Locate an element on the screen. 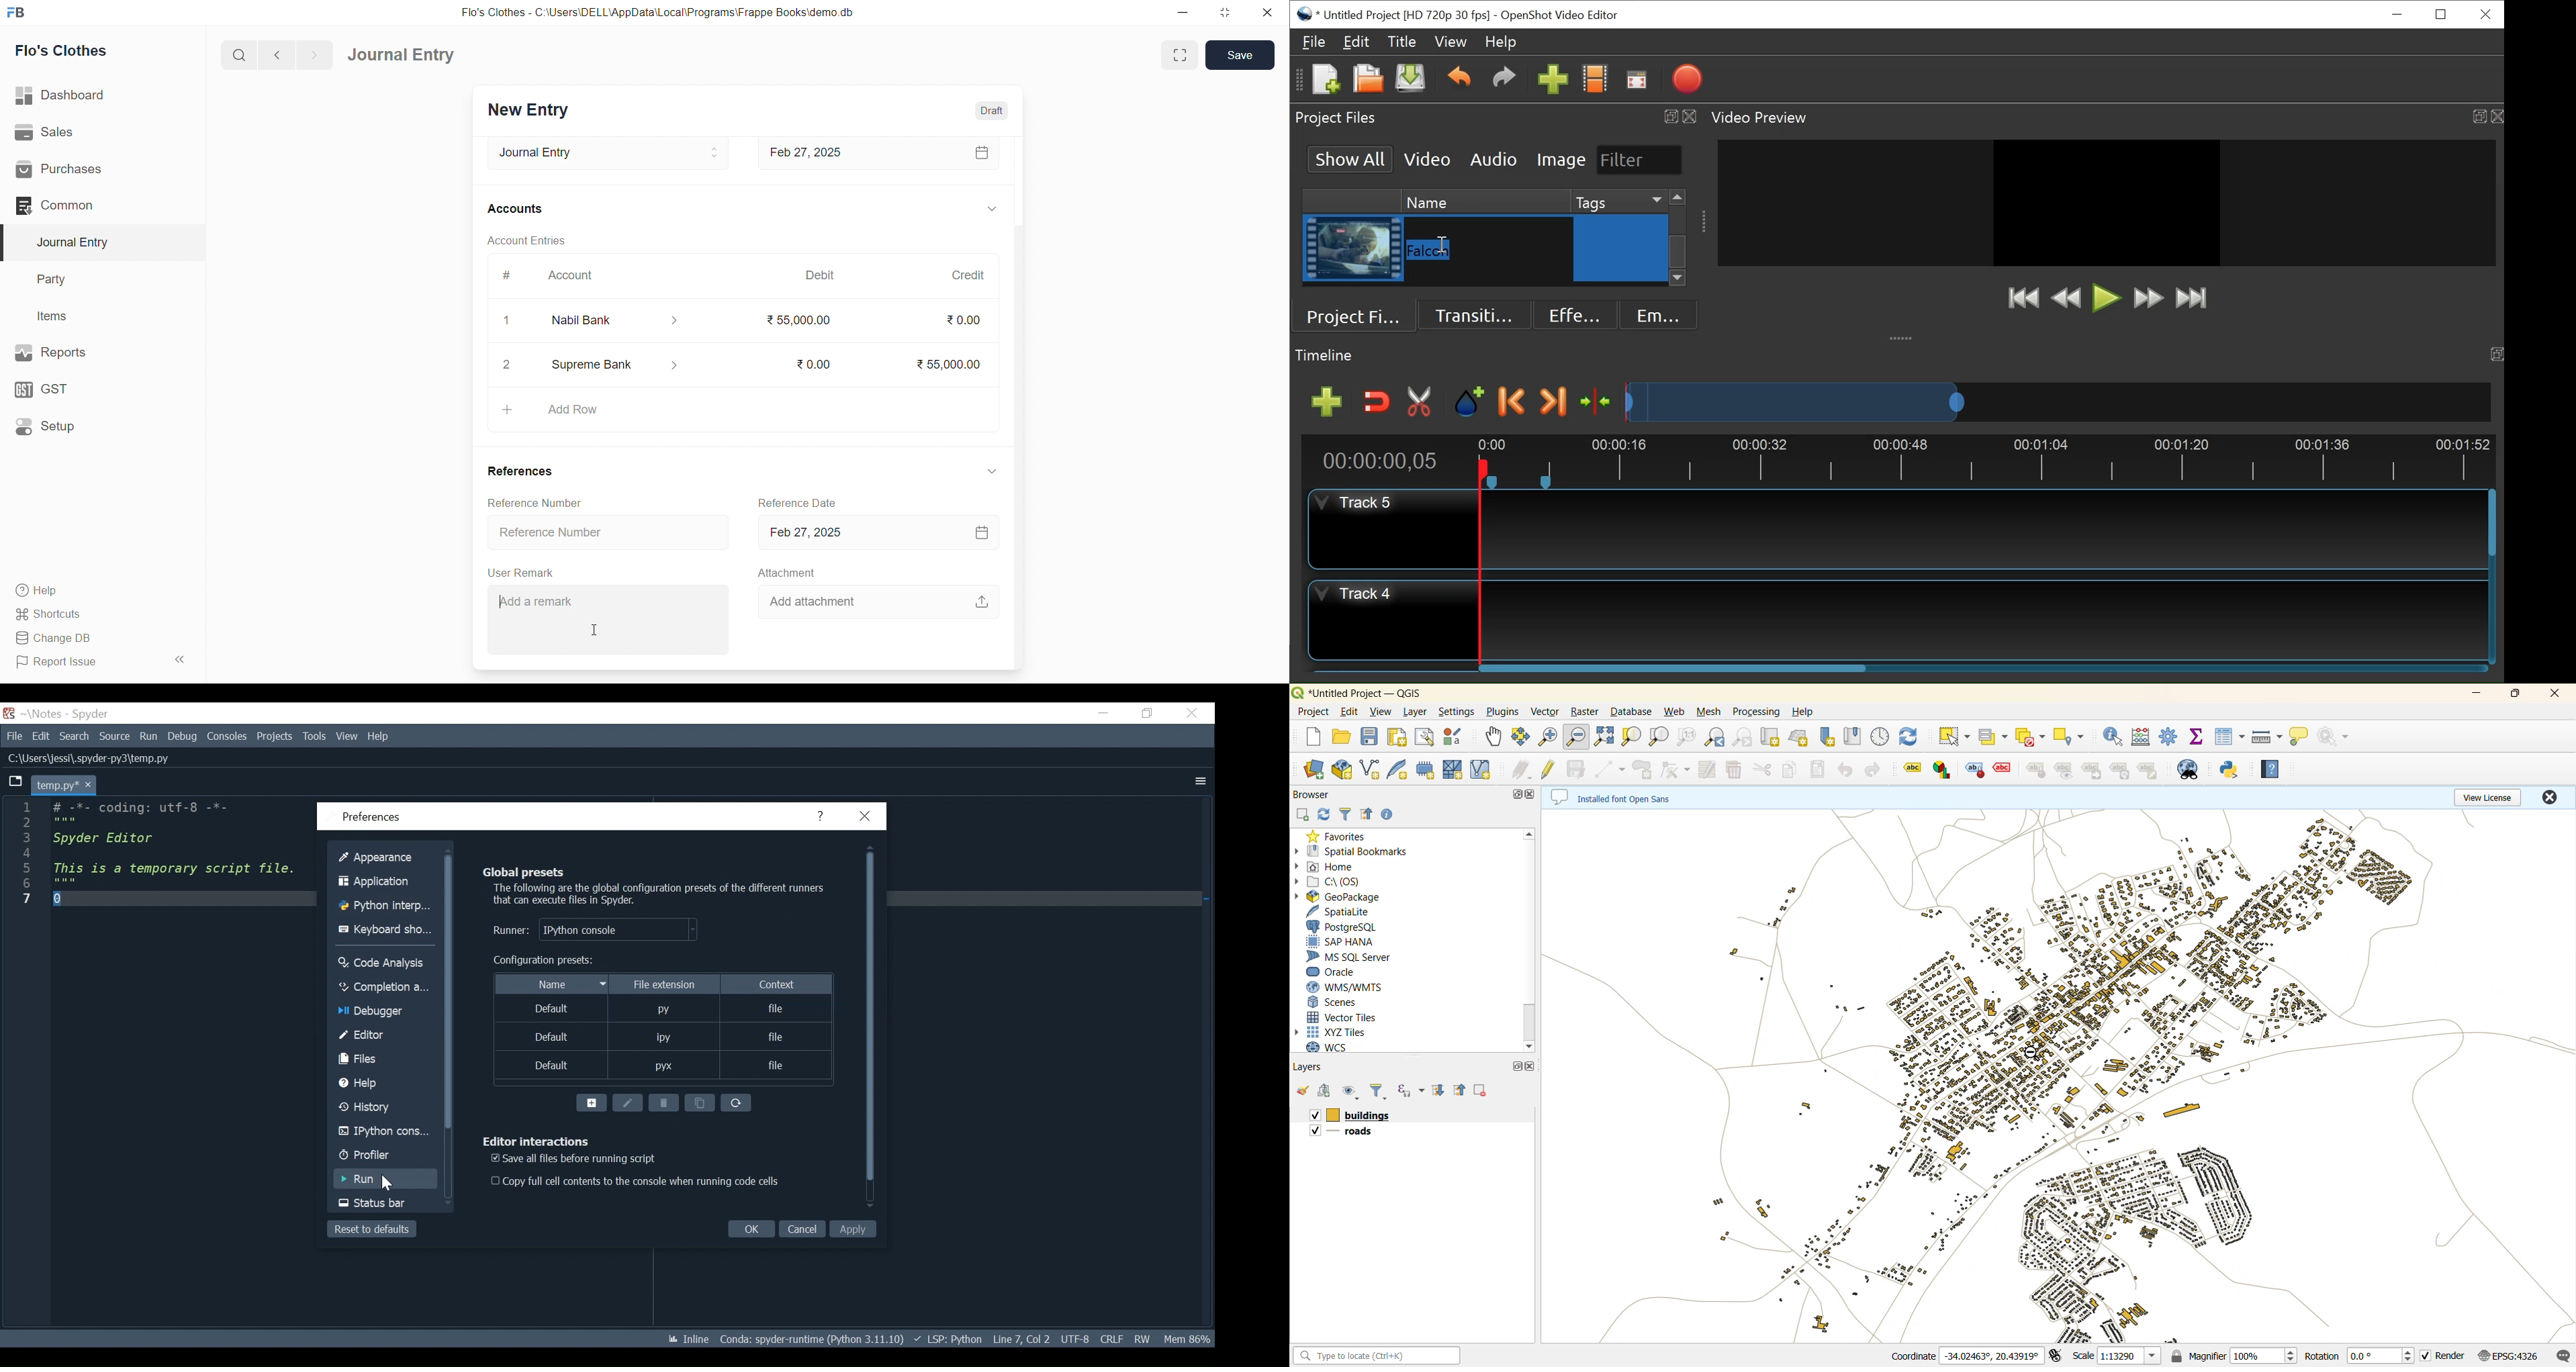  selected is located at coordinates (8, 242).